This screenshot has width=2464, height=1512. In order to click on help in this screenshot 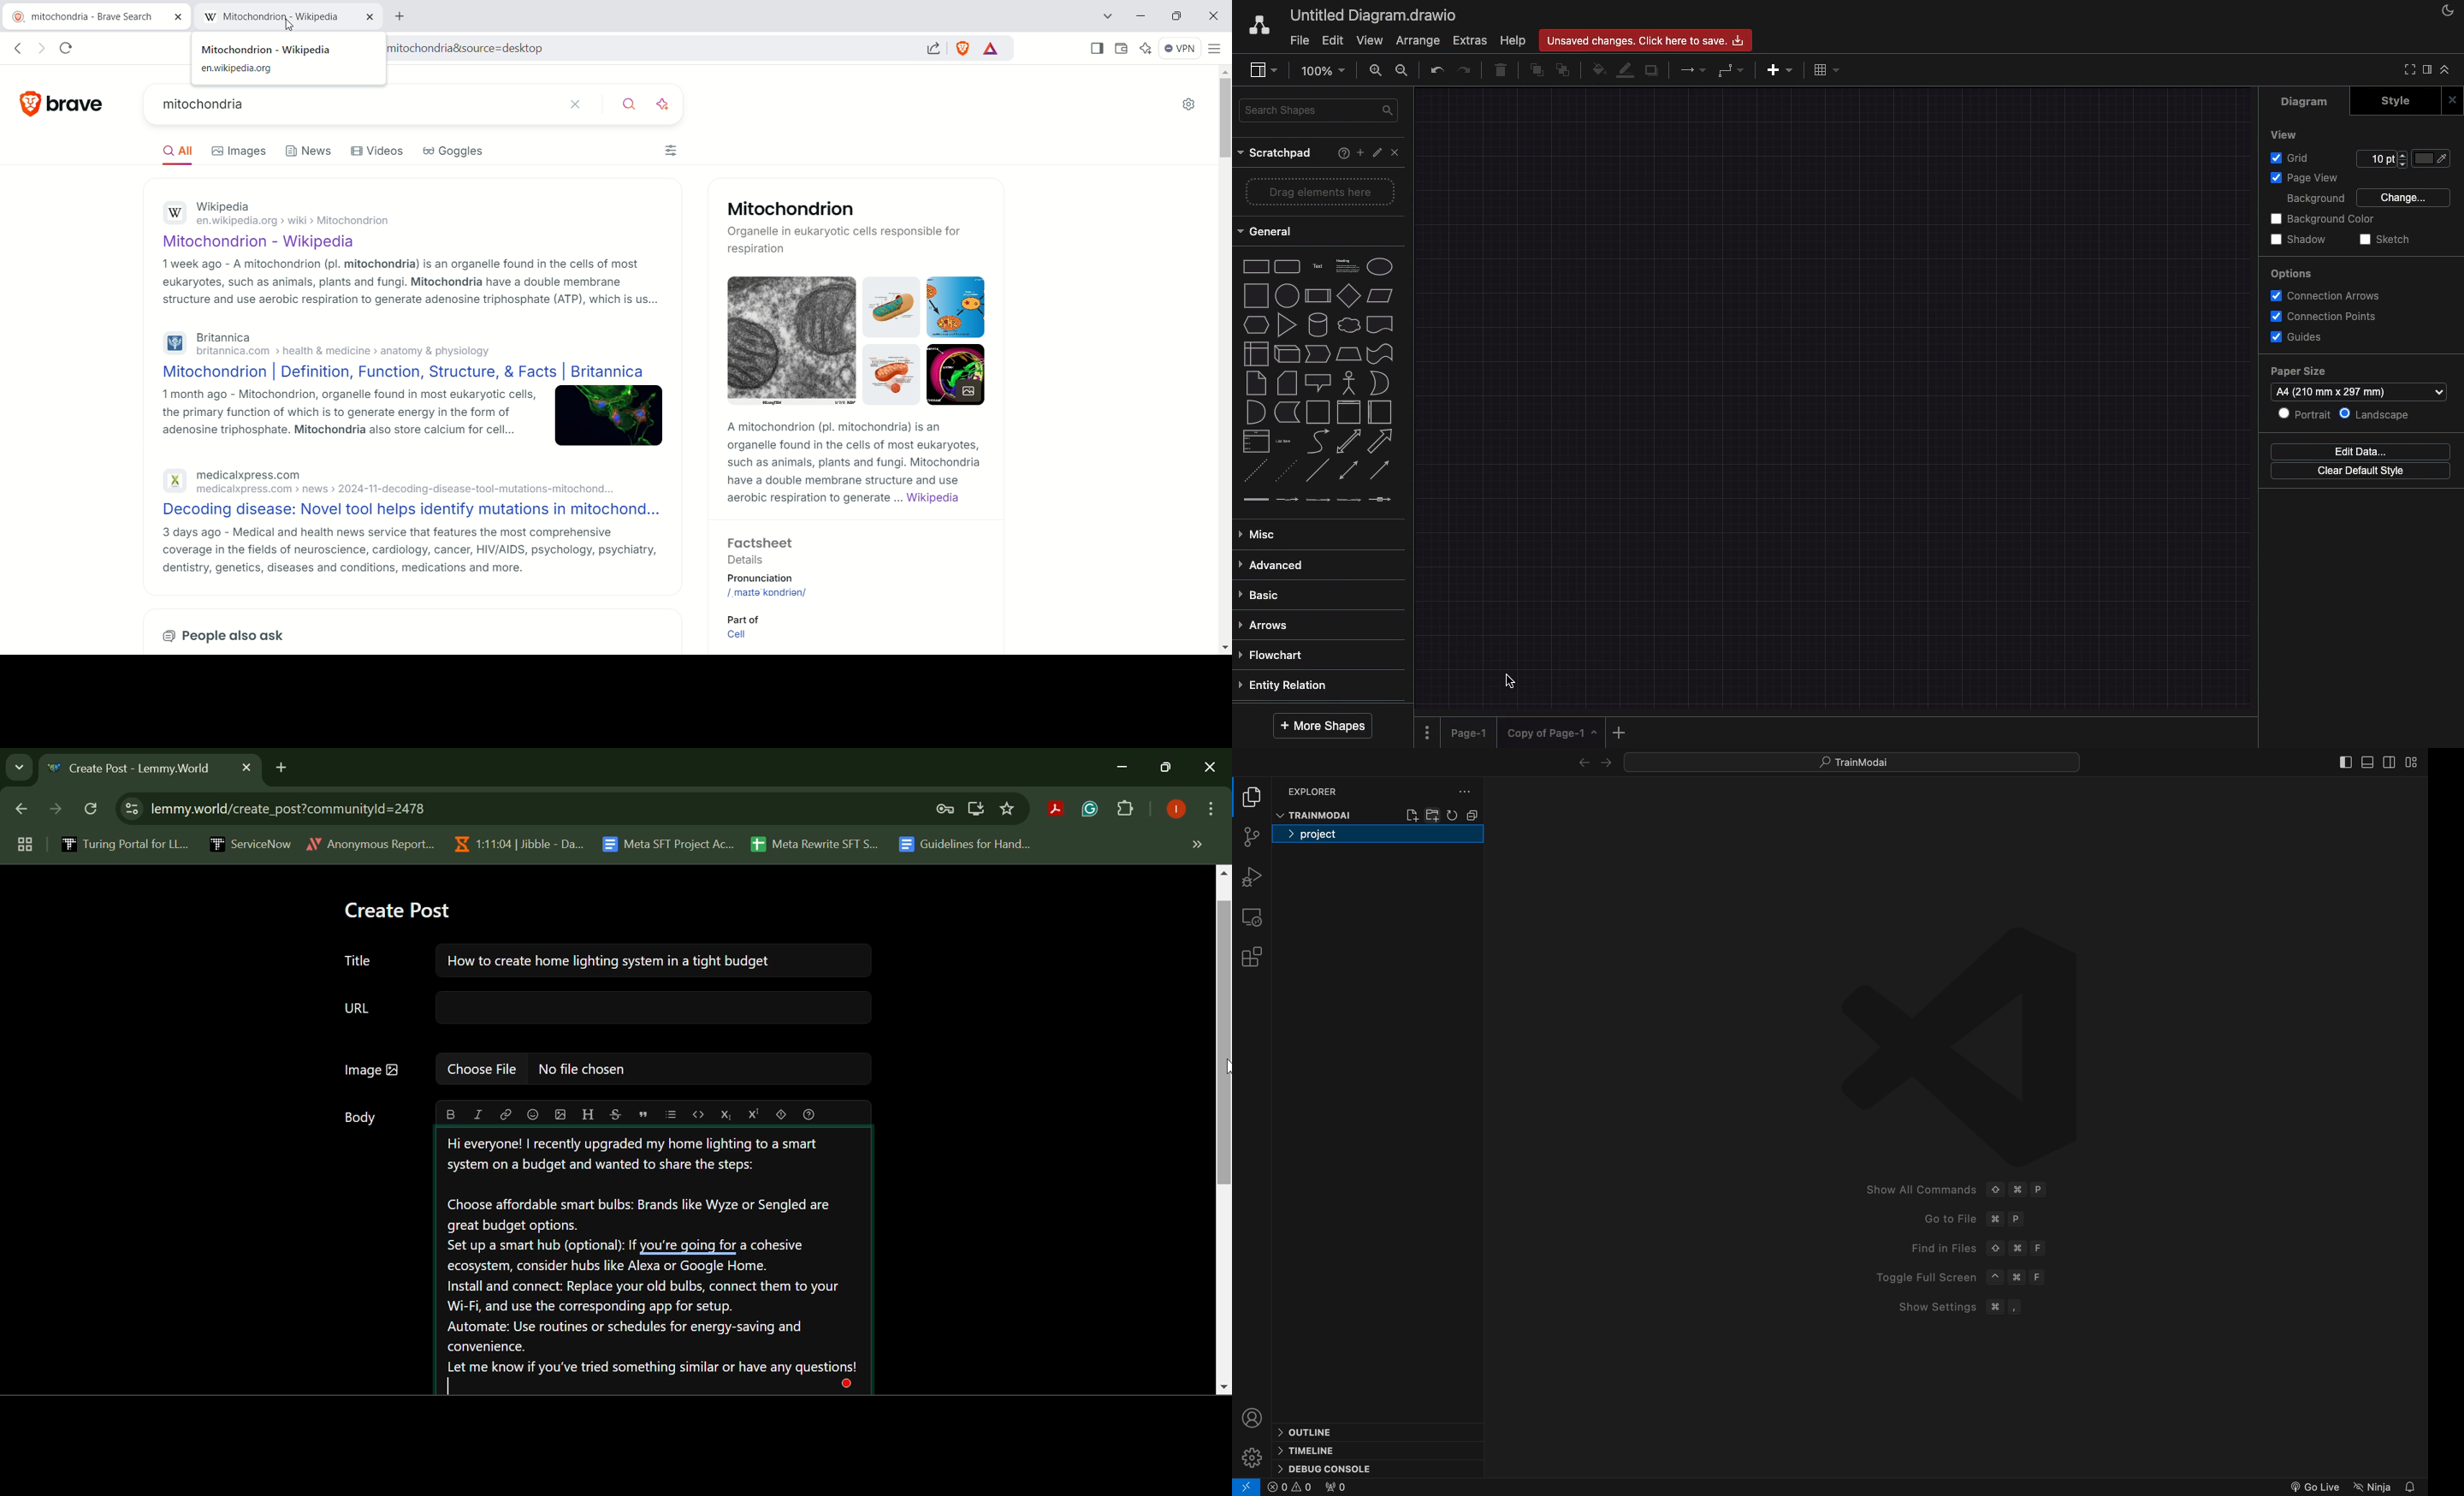, I will do `click(1343, 153)`.